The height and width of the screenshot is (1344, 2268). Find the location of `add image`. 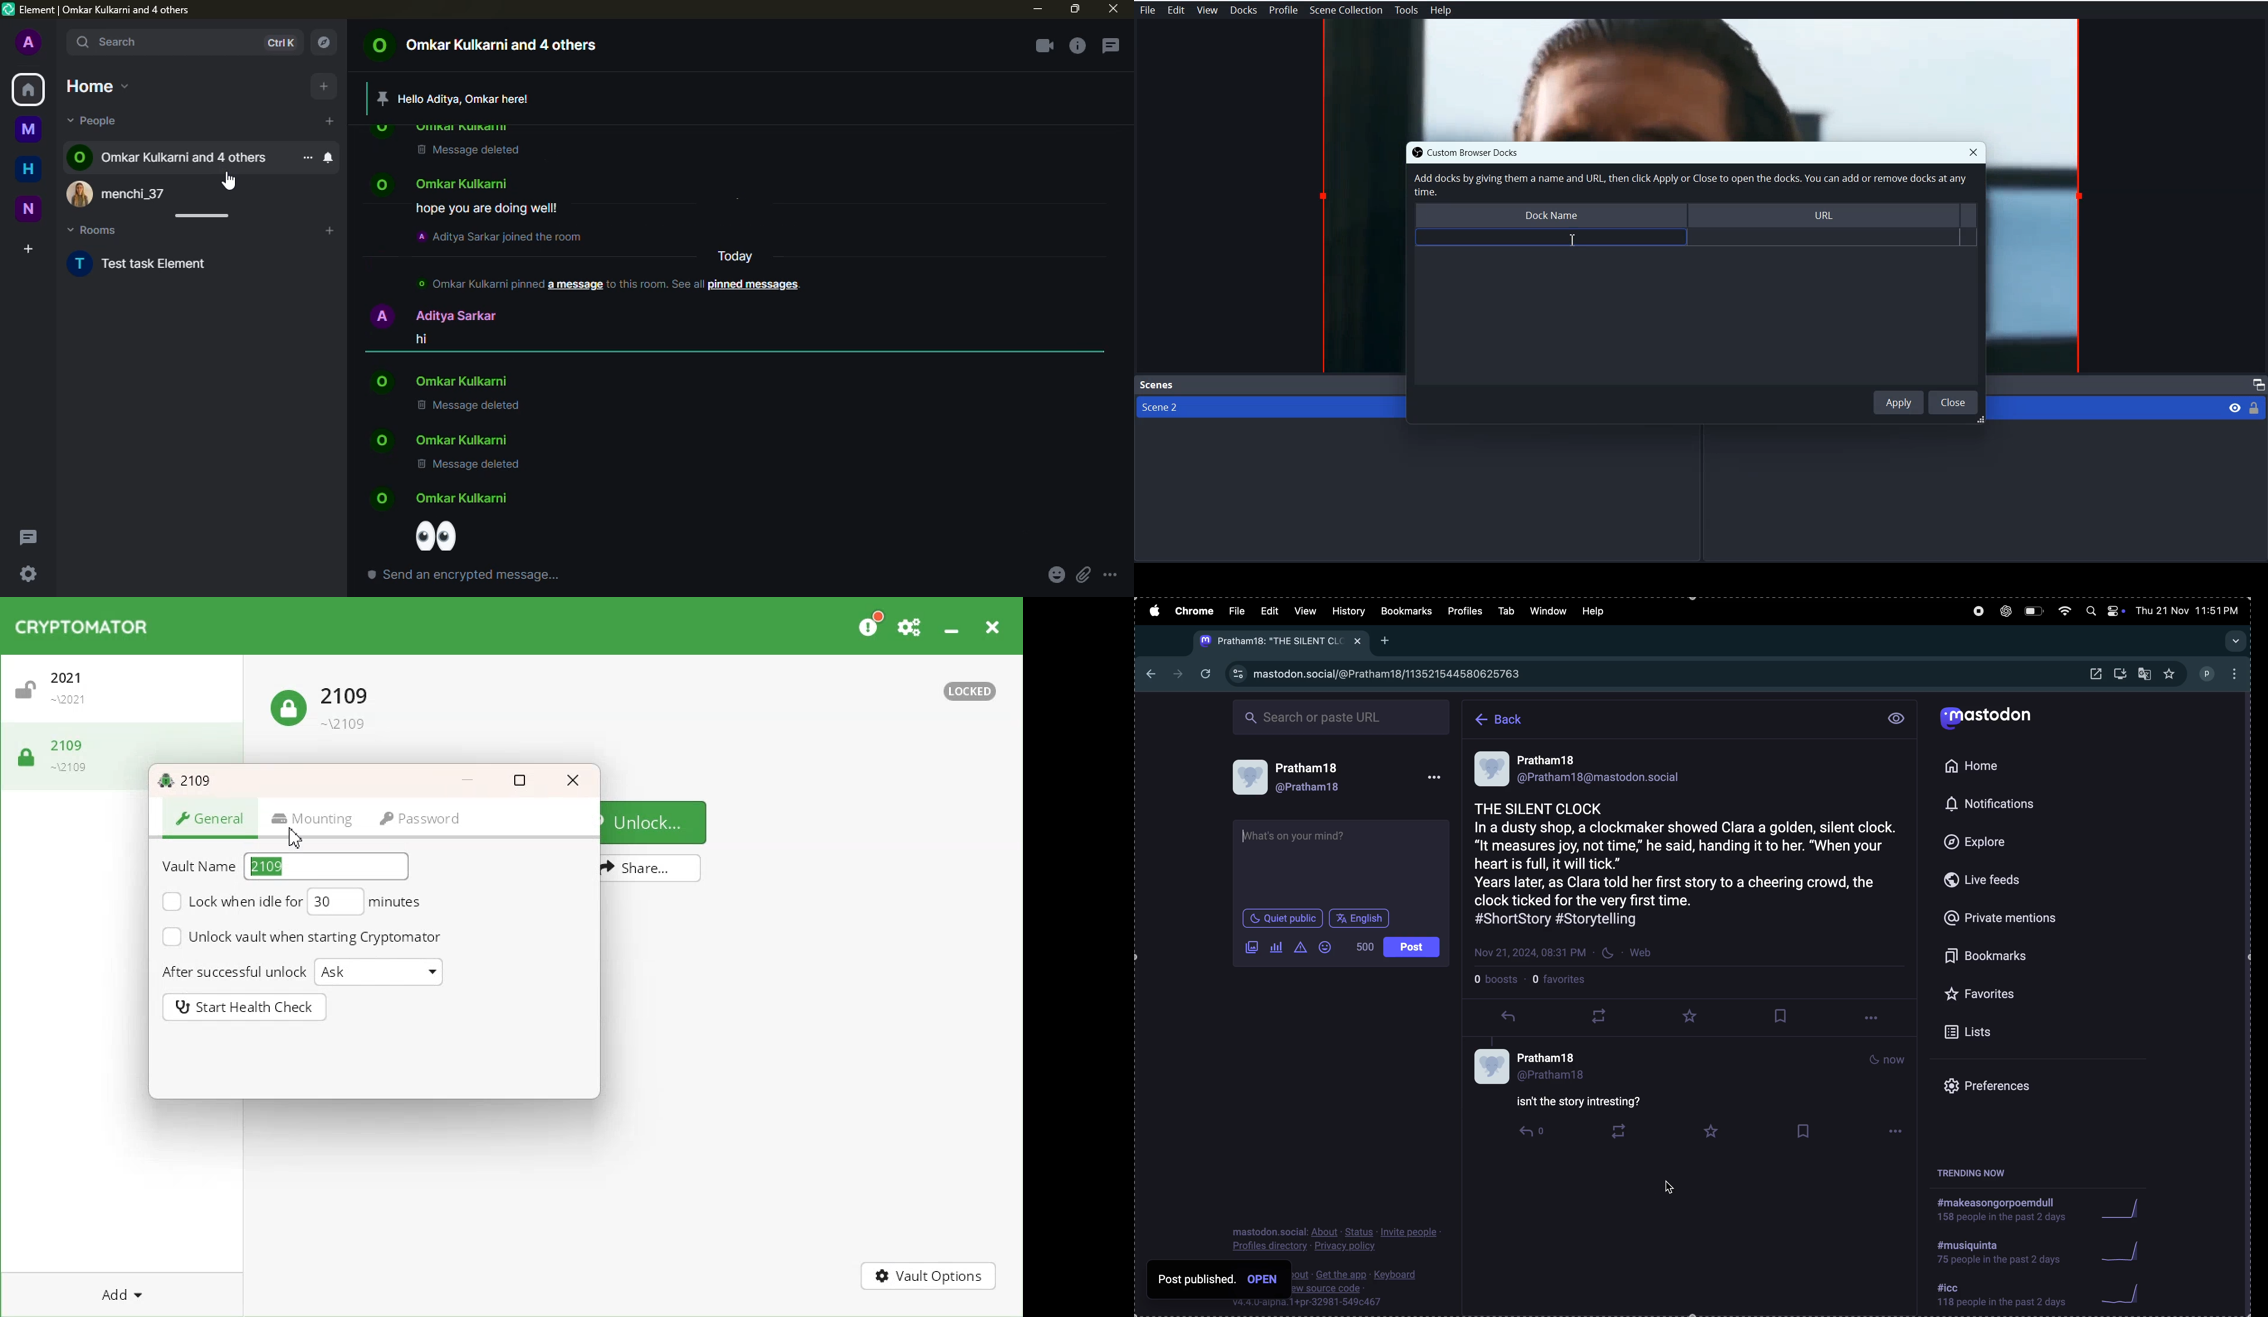

add image is located at coordinates (1250, 951).